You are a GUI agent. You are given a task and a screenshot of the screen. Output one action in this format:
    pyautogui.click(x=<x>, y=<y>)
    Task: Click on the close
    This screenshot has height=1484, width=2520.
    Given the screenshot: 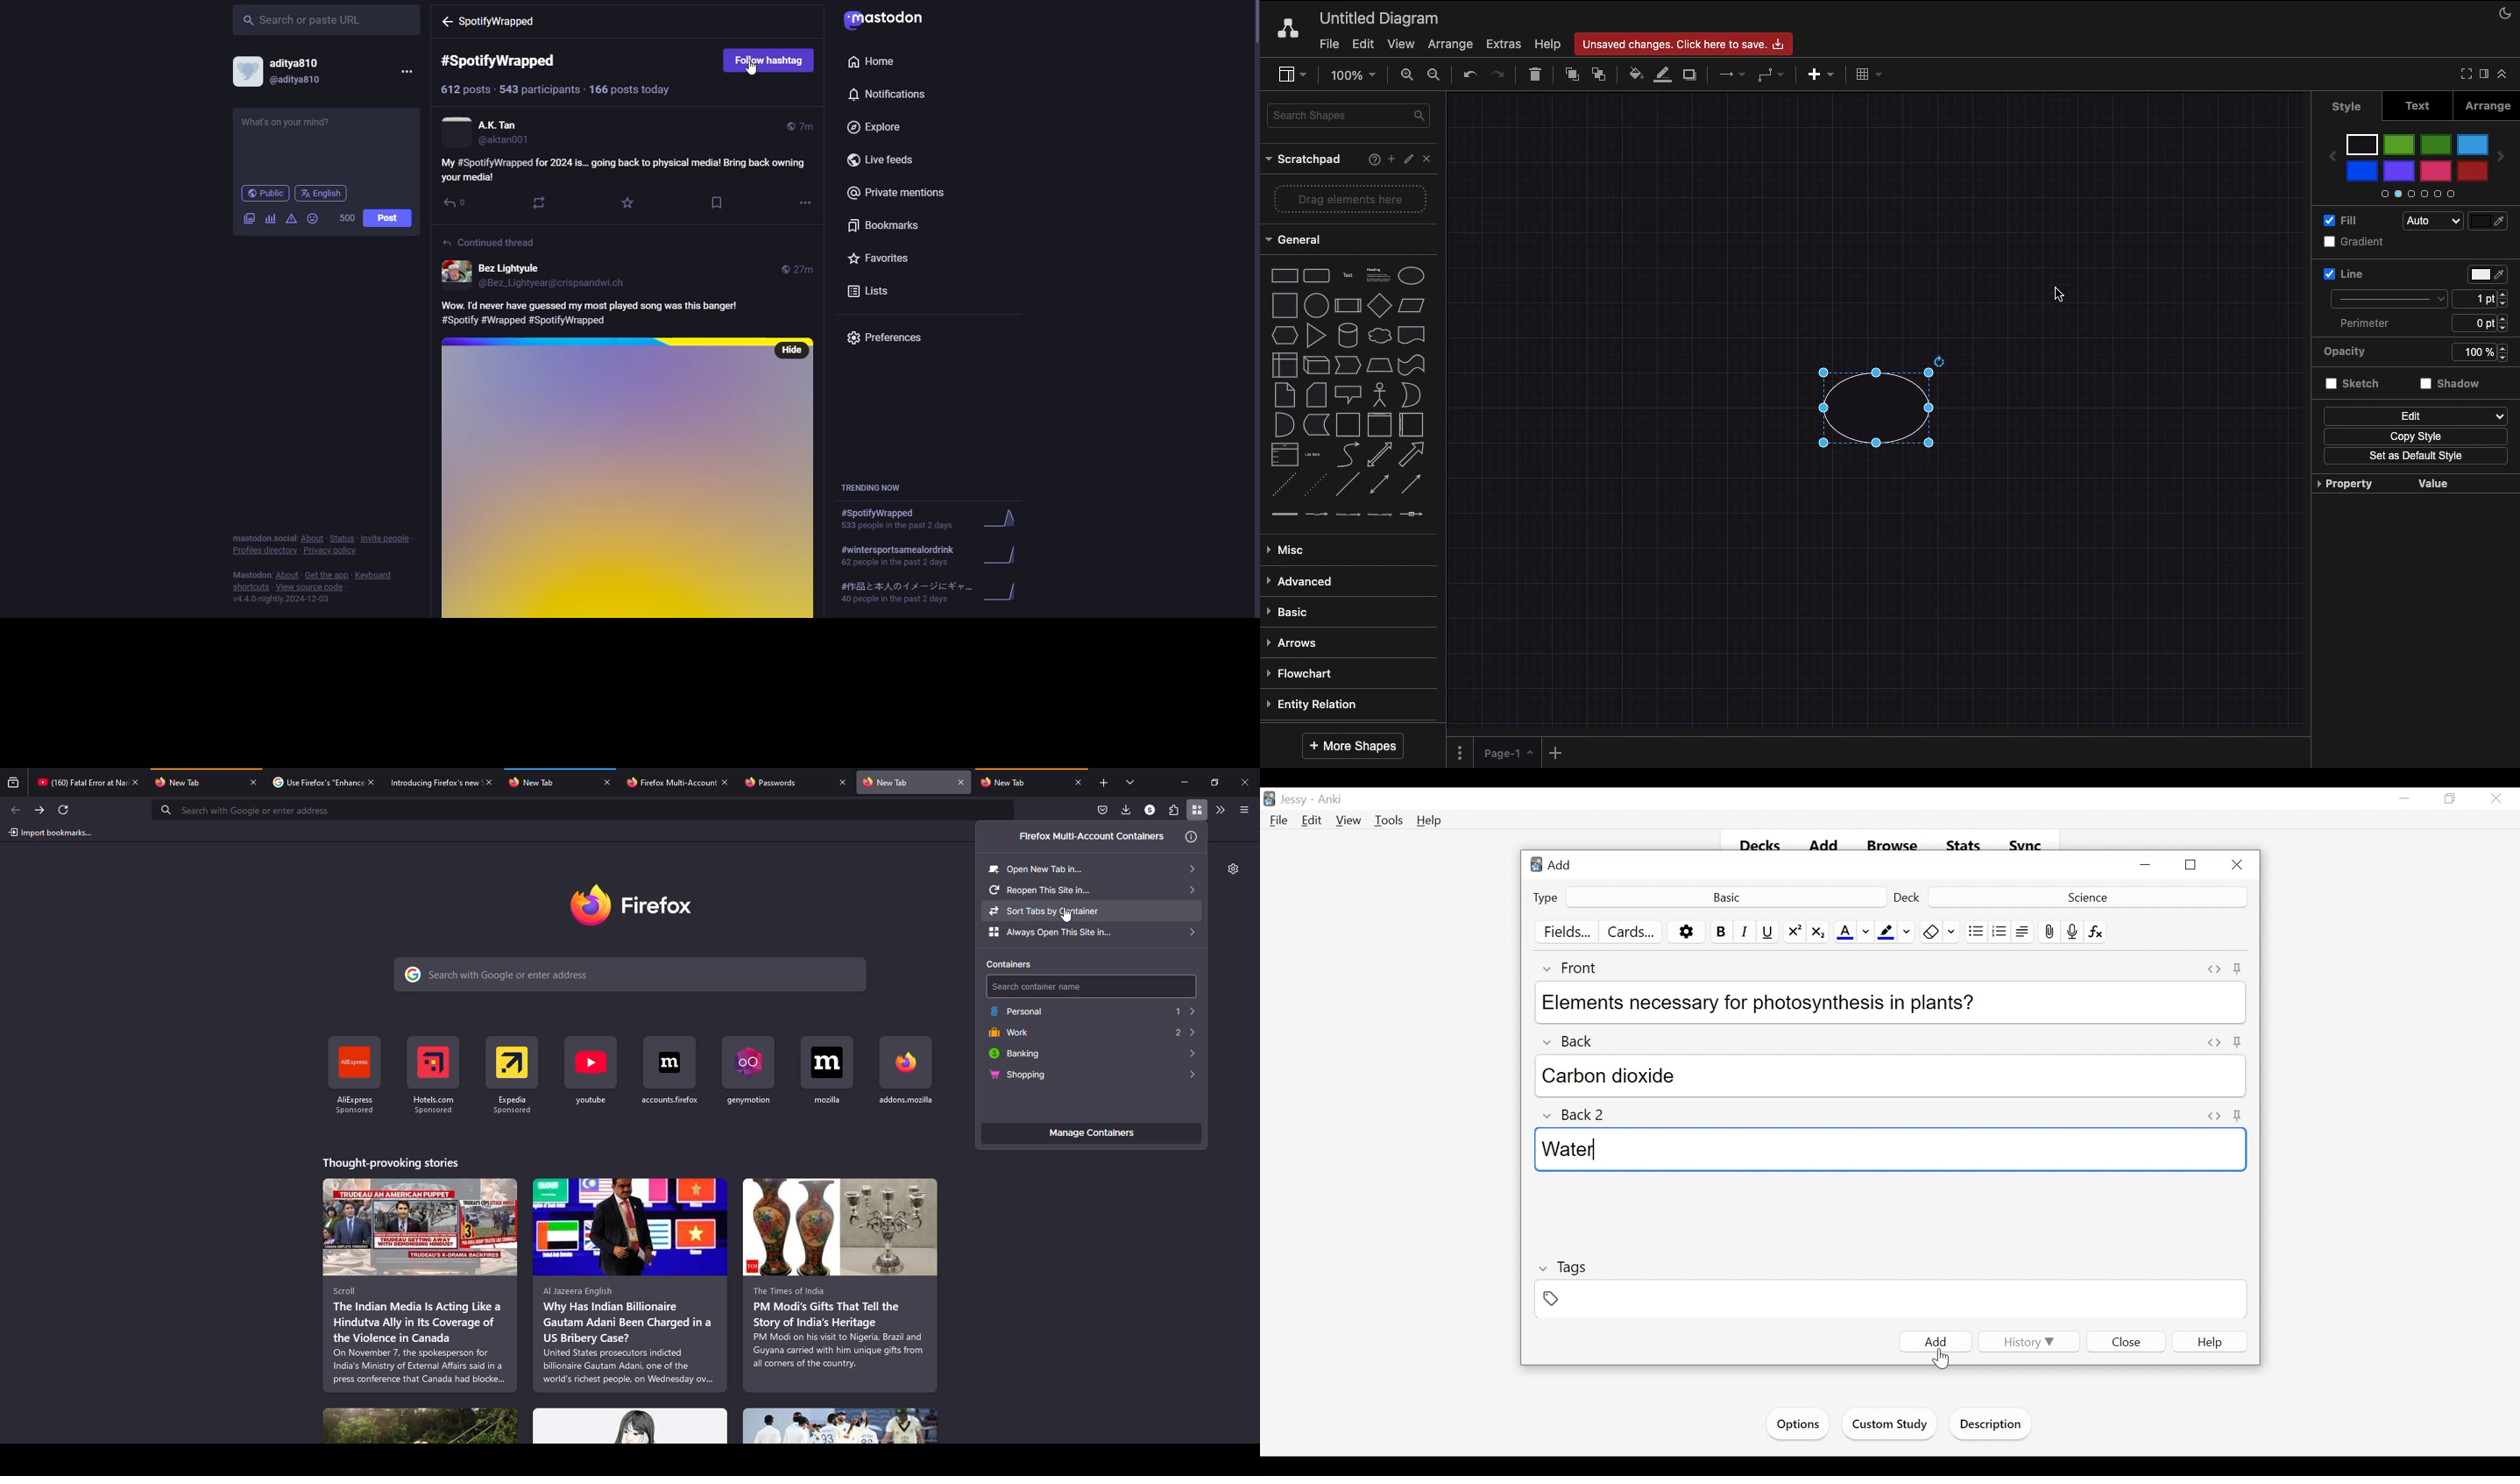 What is the action you would take?
    pyautogui.click(x=136, y=782)
    